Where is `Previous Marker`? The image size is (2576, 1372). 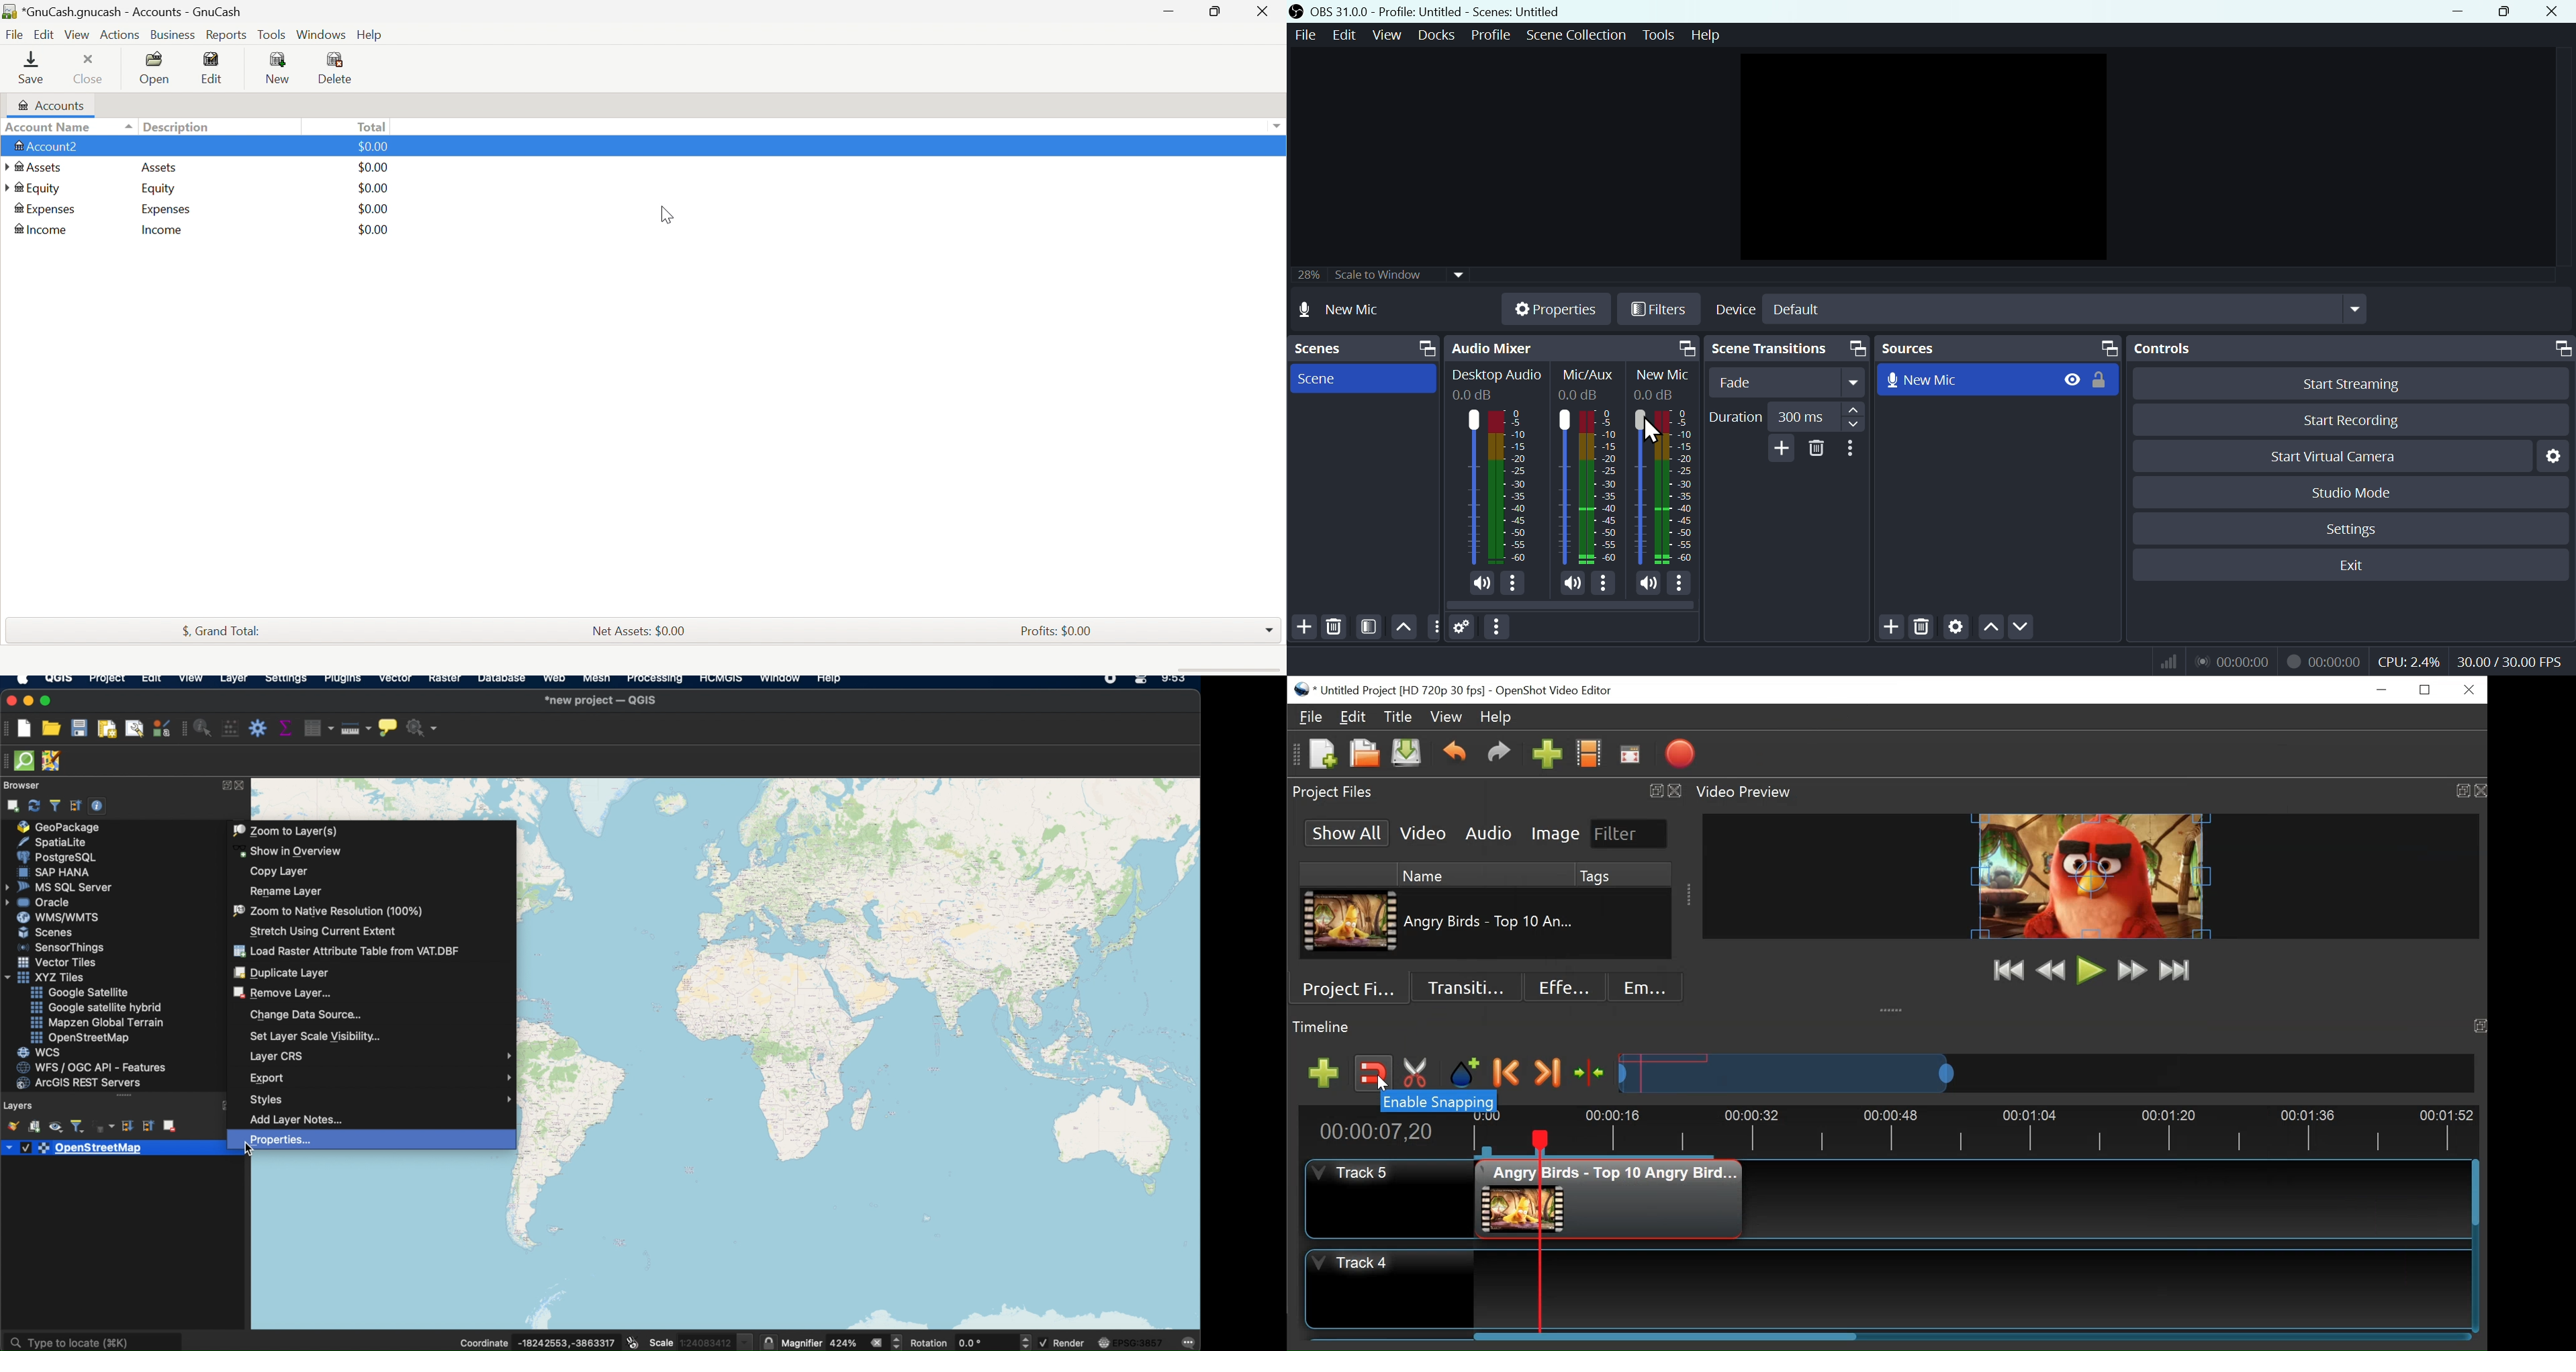
Previous Marker is located at coordinates (1509, 1074).